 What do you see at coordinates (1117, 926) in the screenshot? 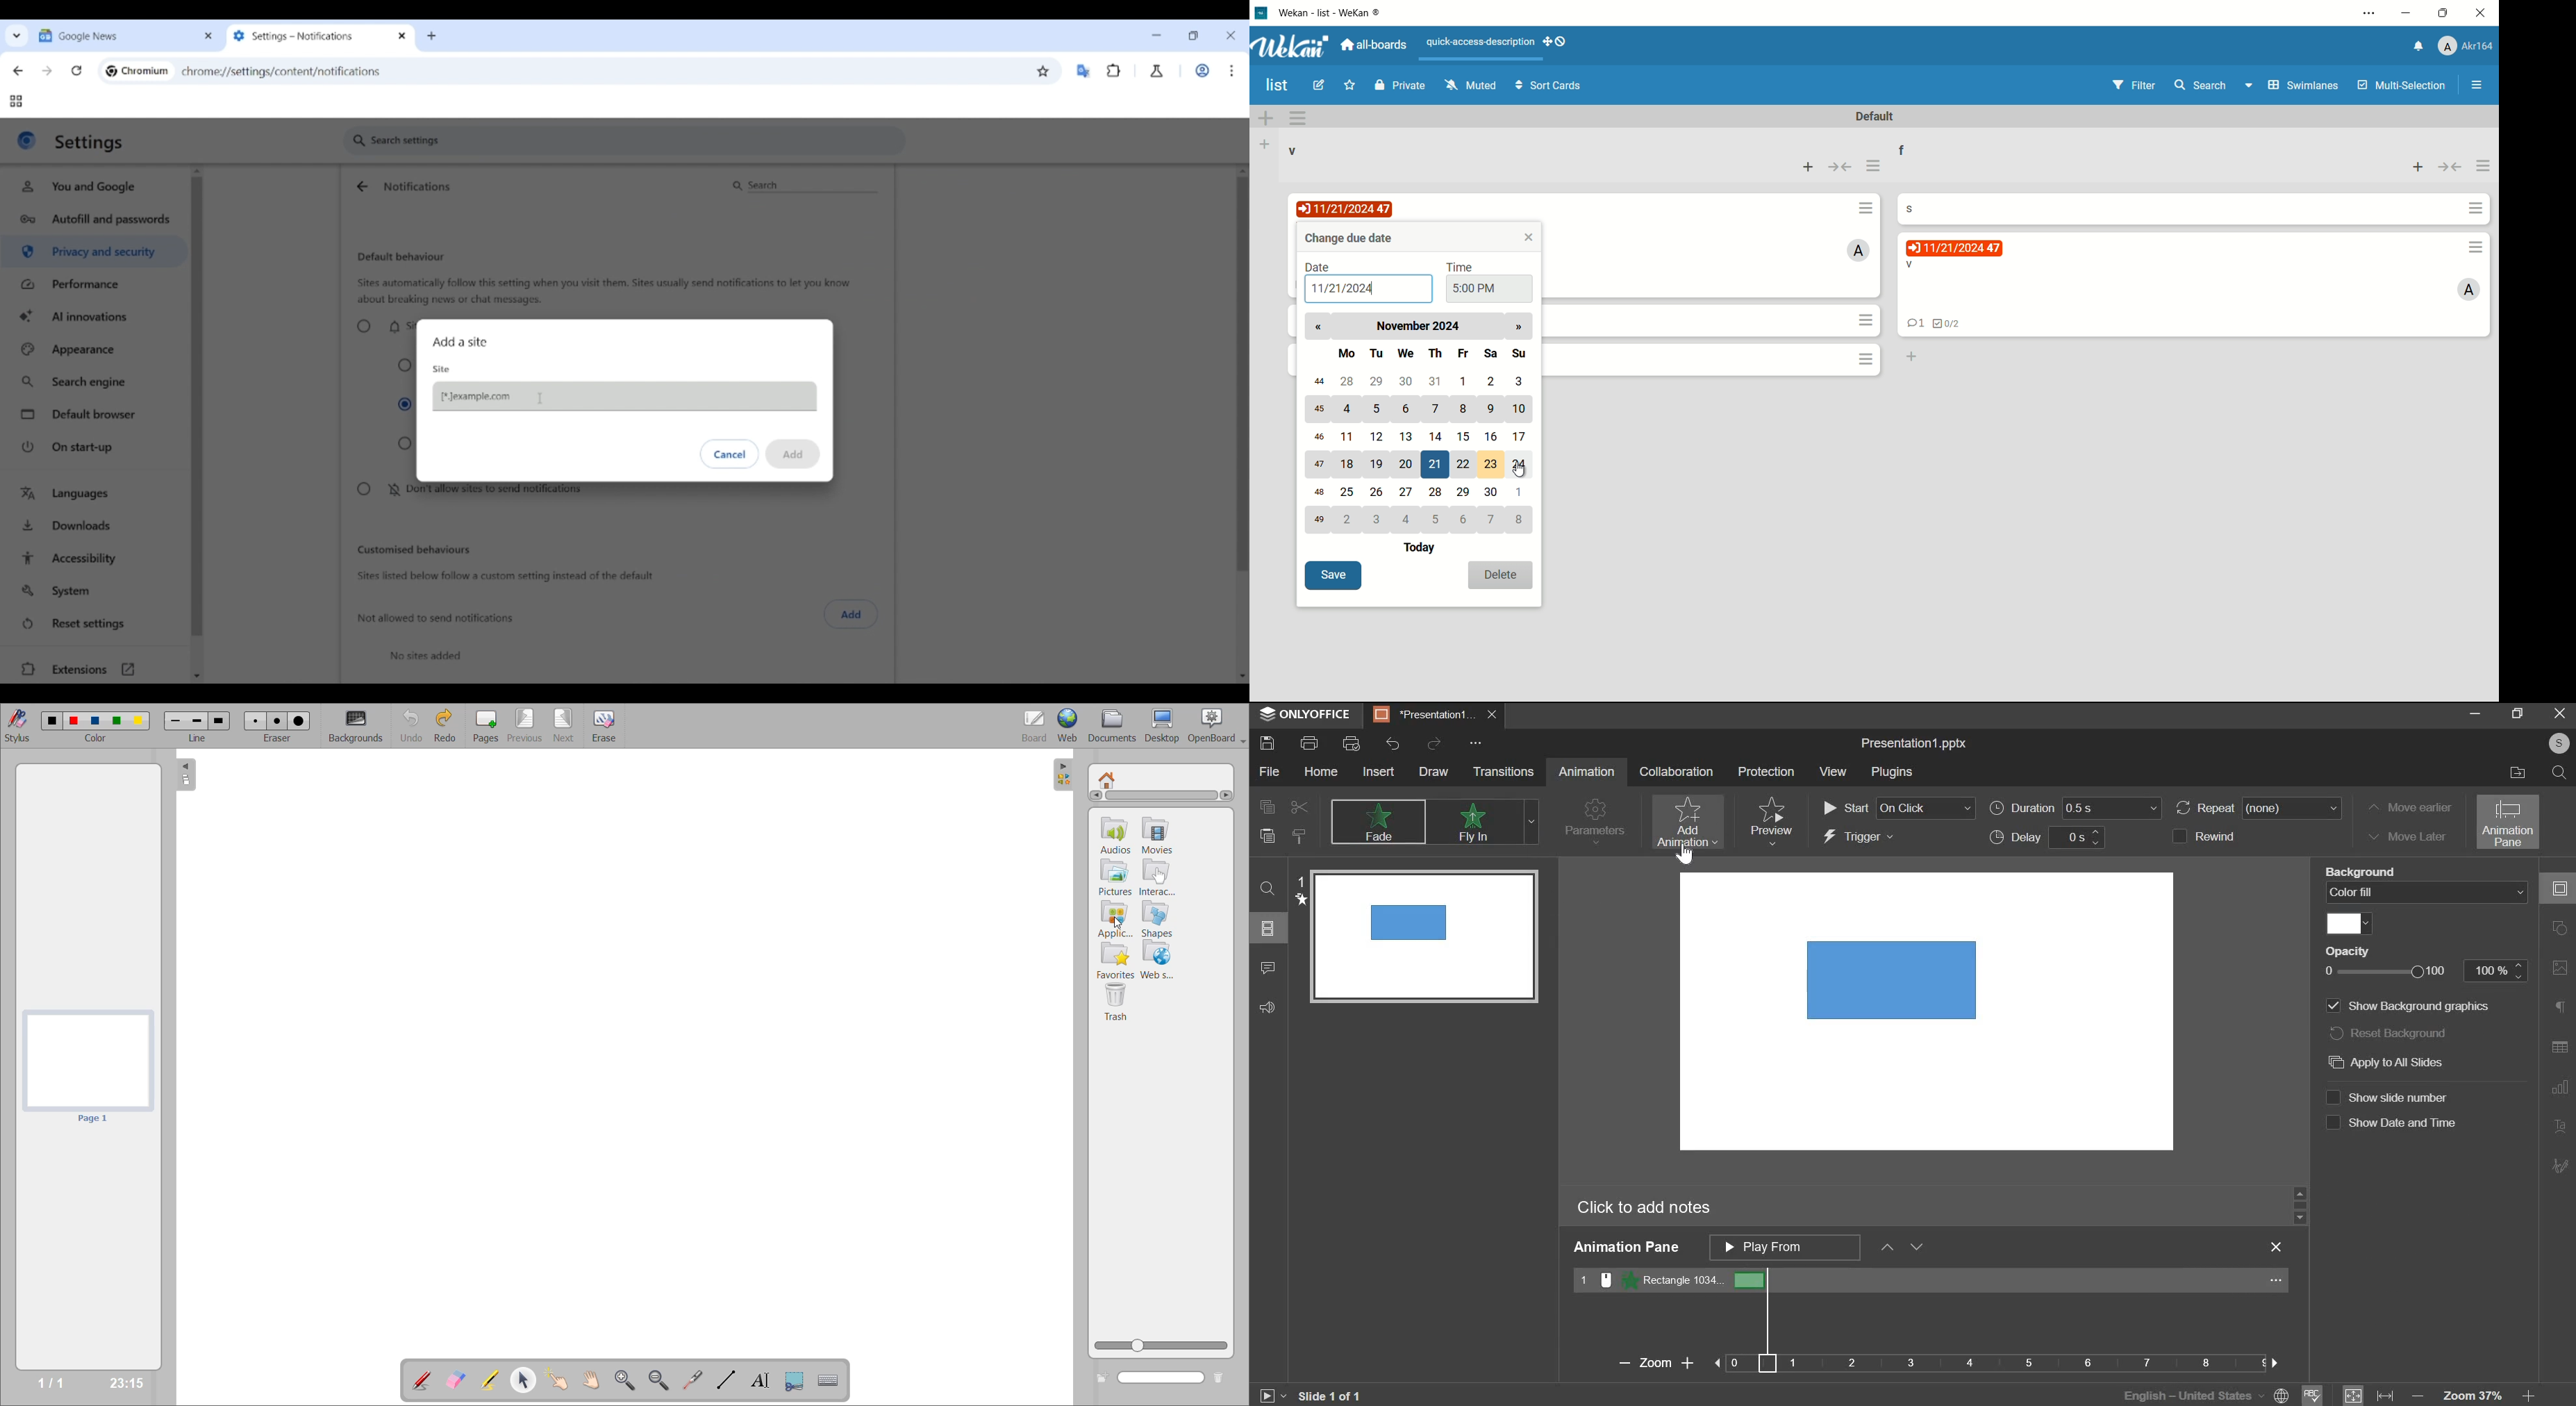
I see `cursor` at bounding box center [1117, 926].